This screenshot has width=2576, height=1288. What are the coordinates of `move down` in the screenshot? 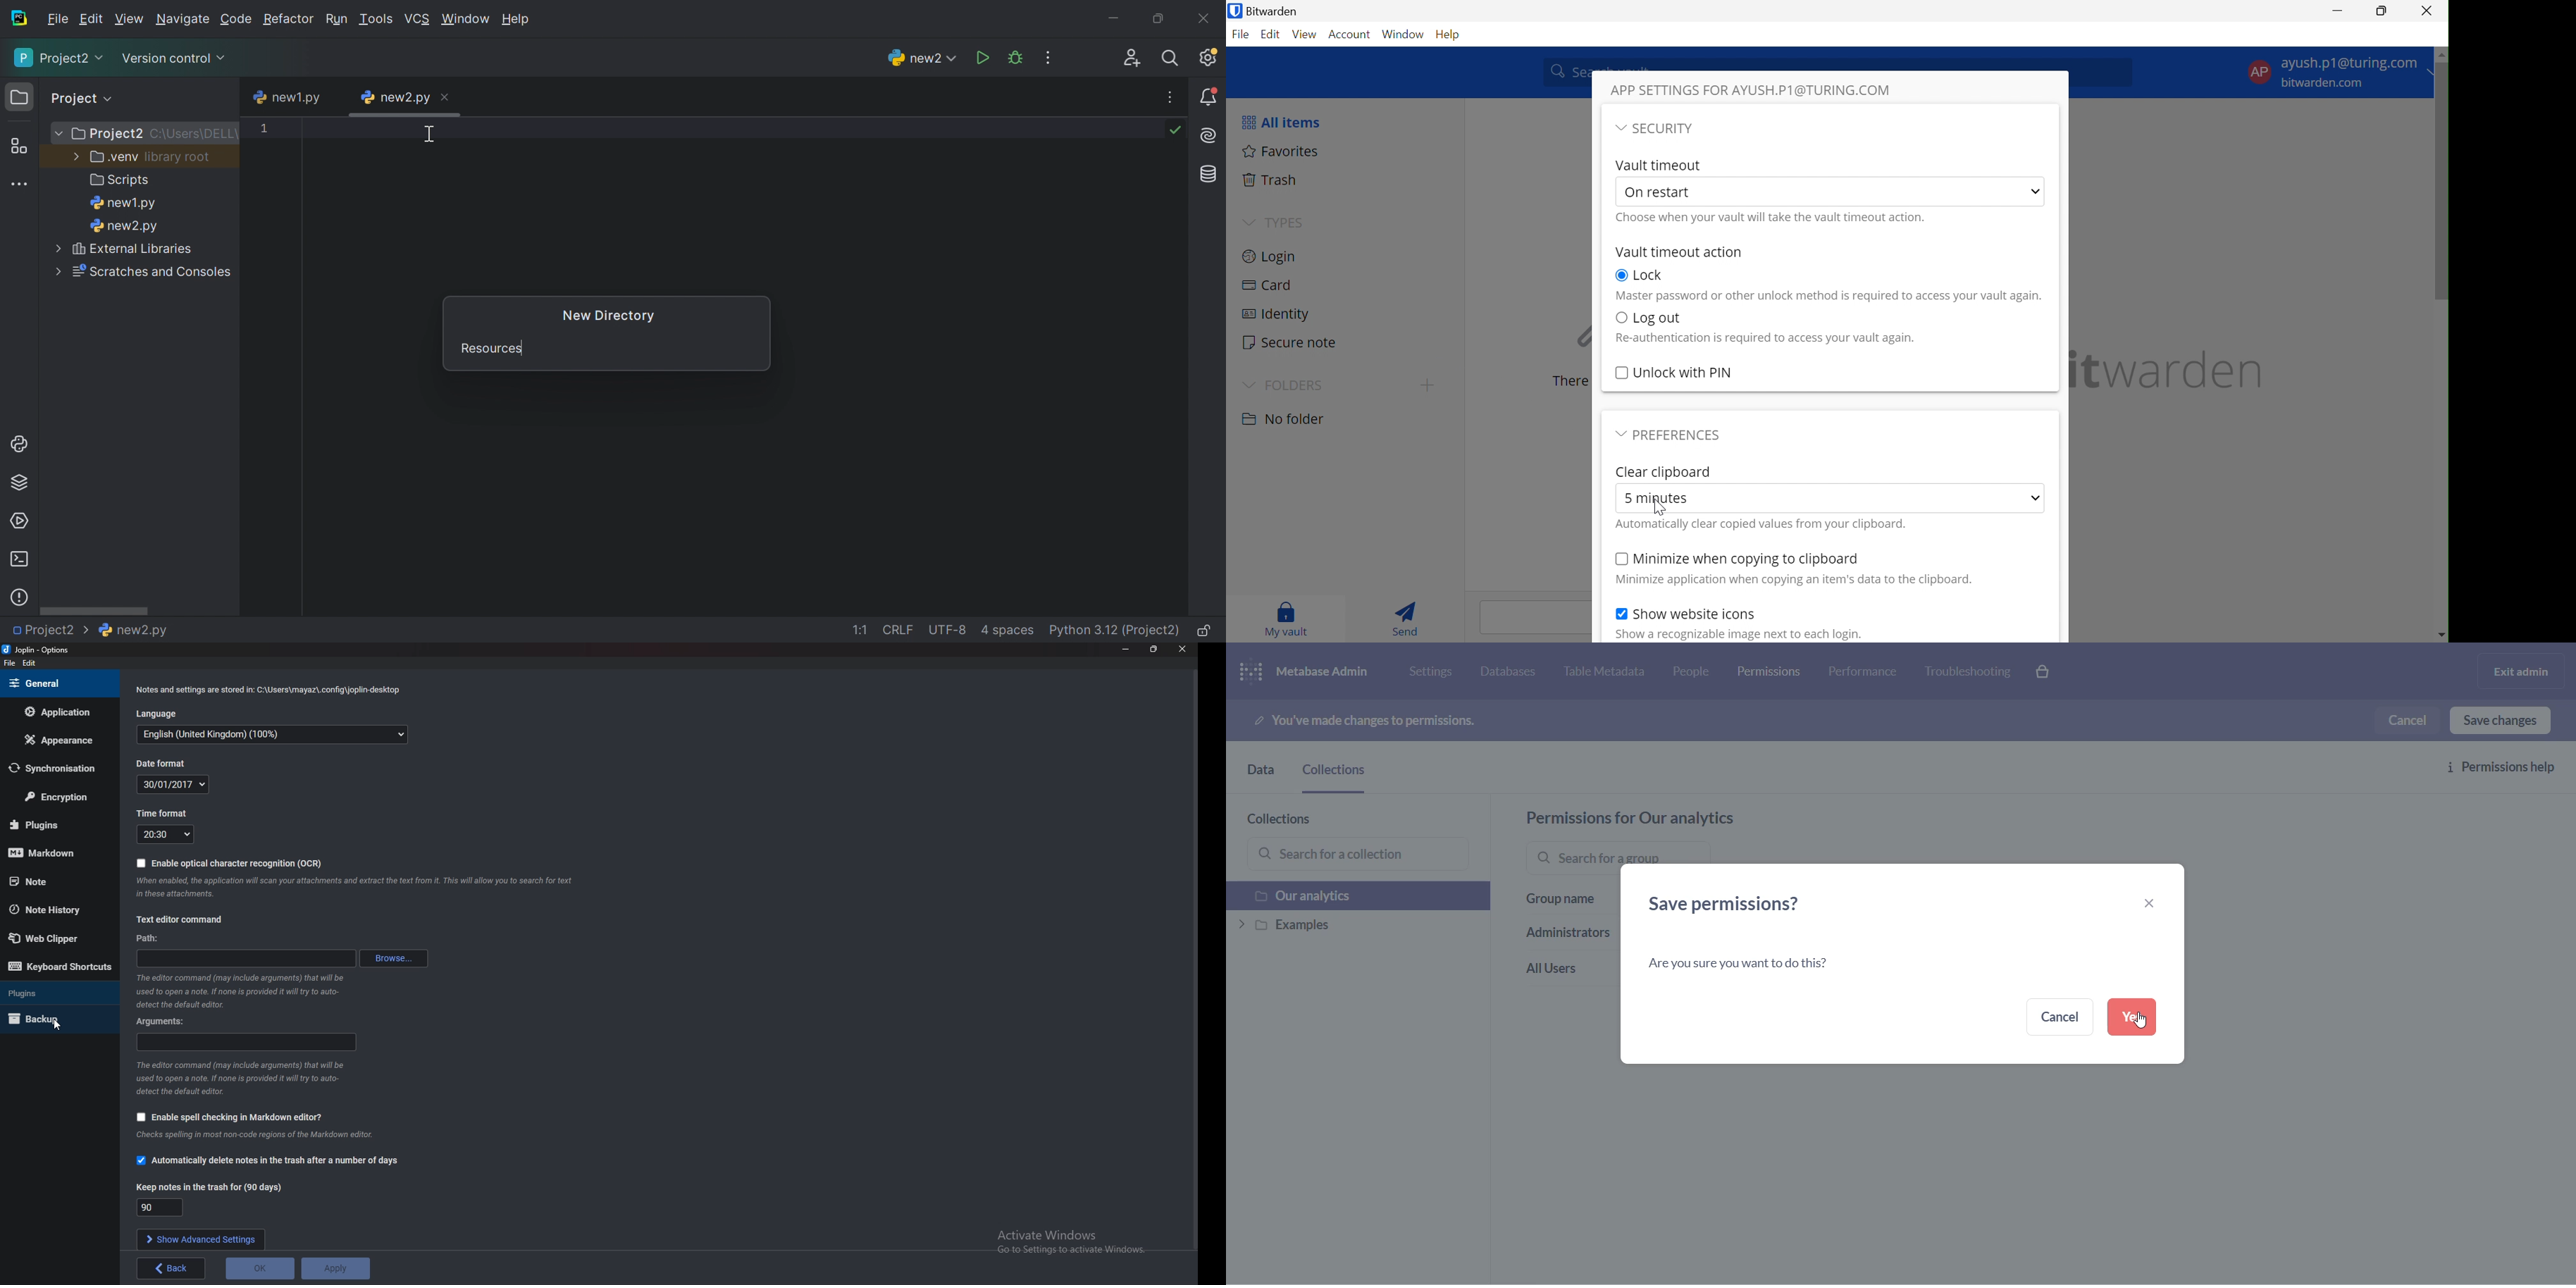 It's located at (2441, 637).